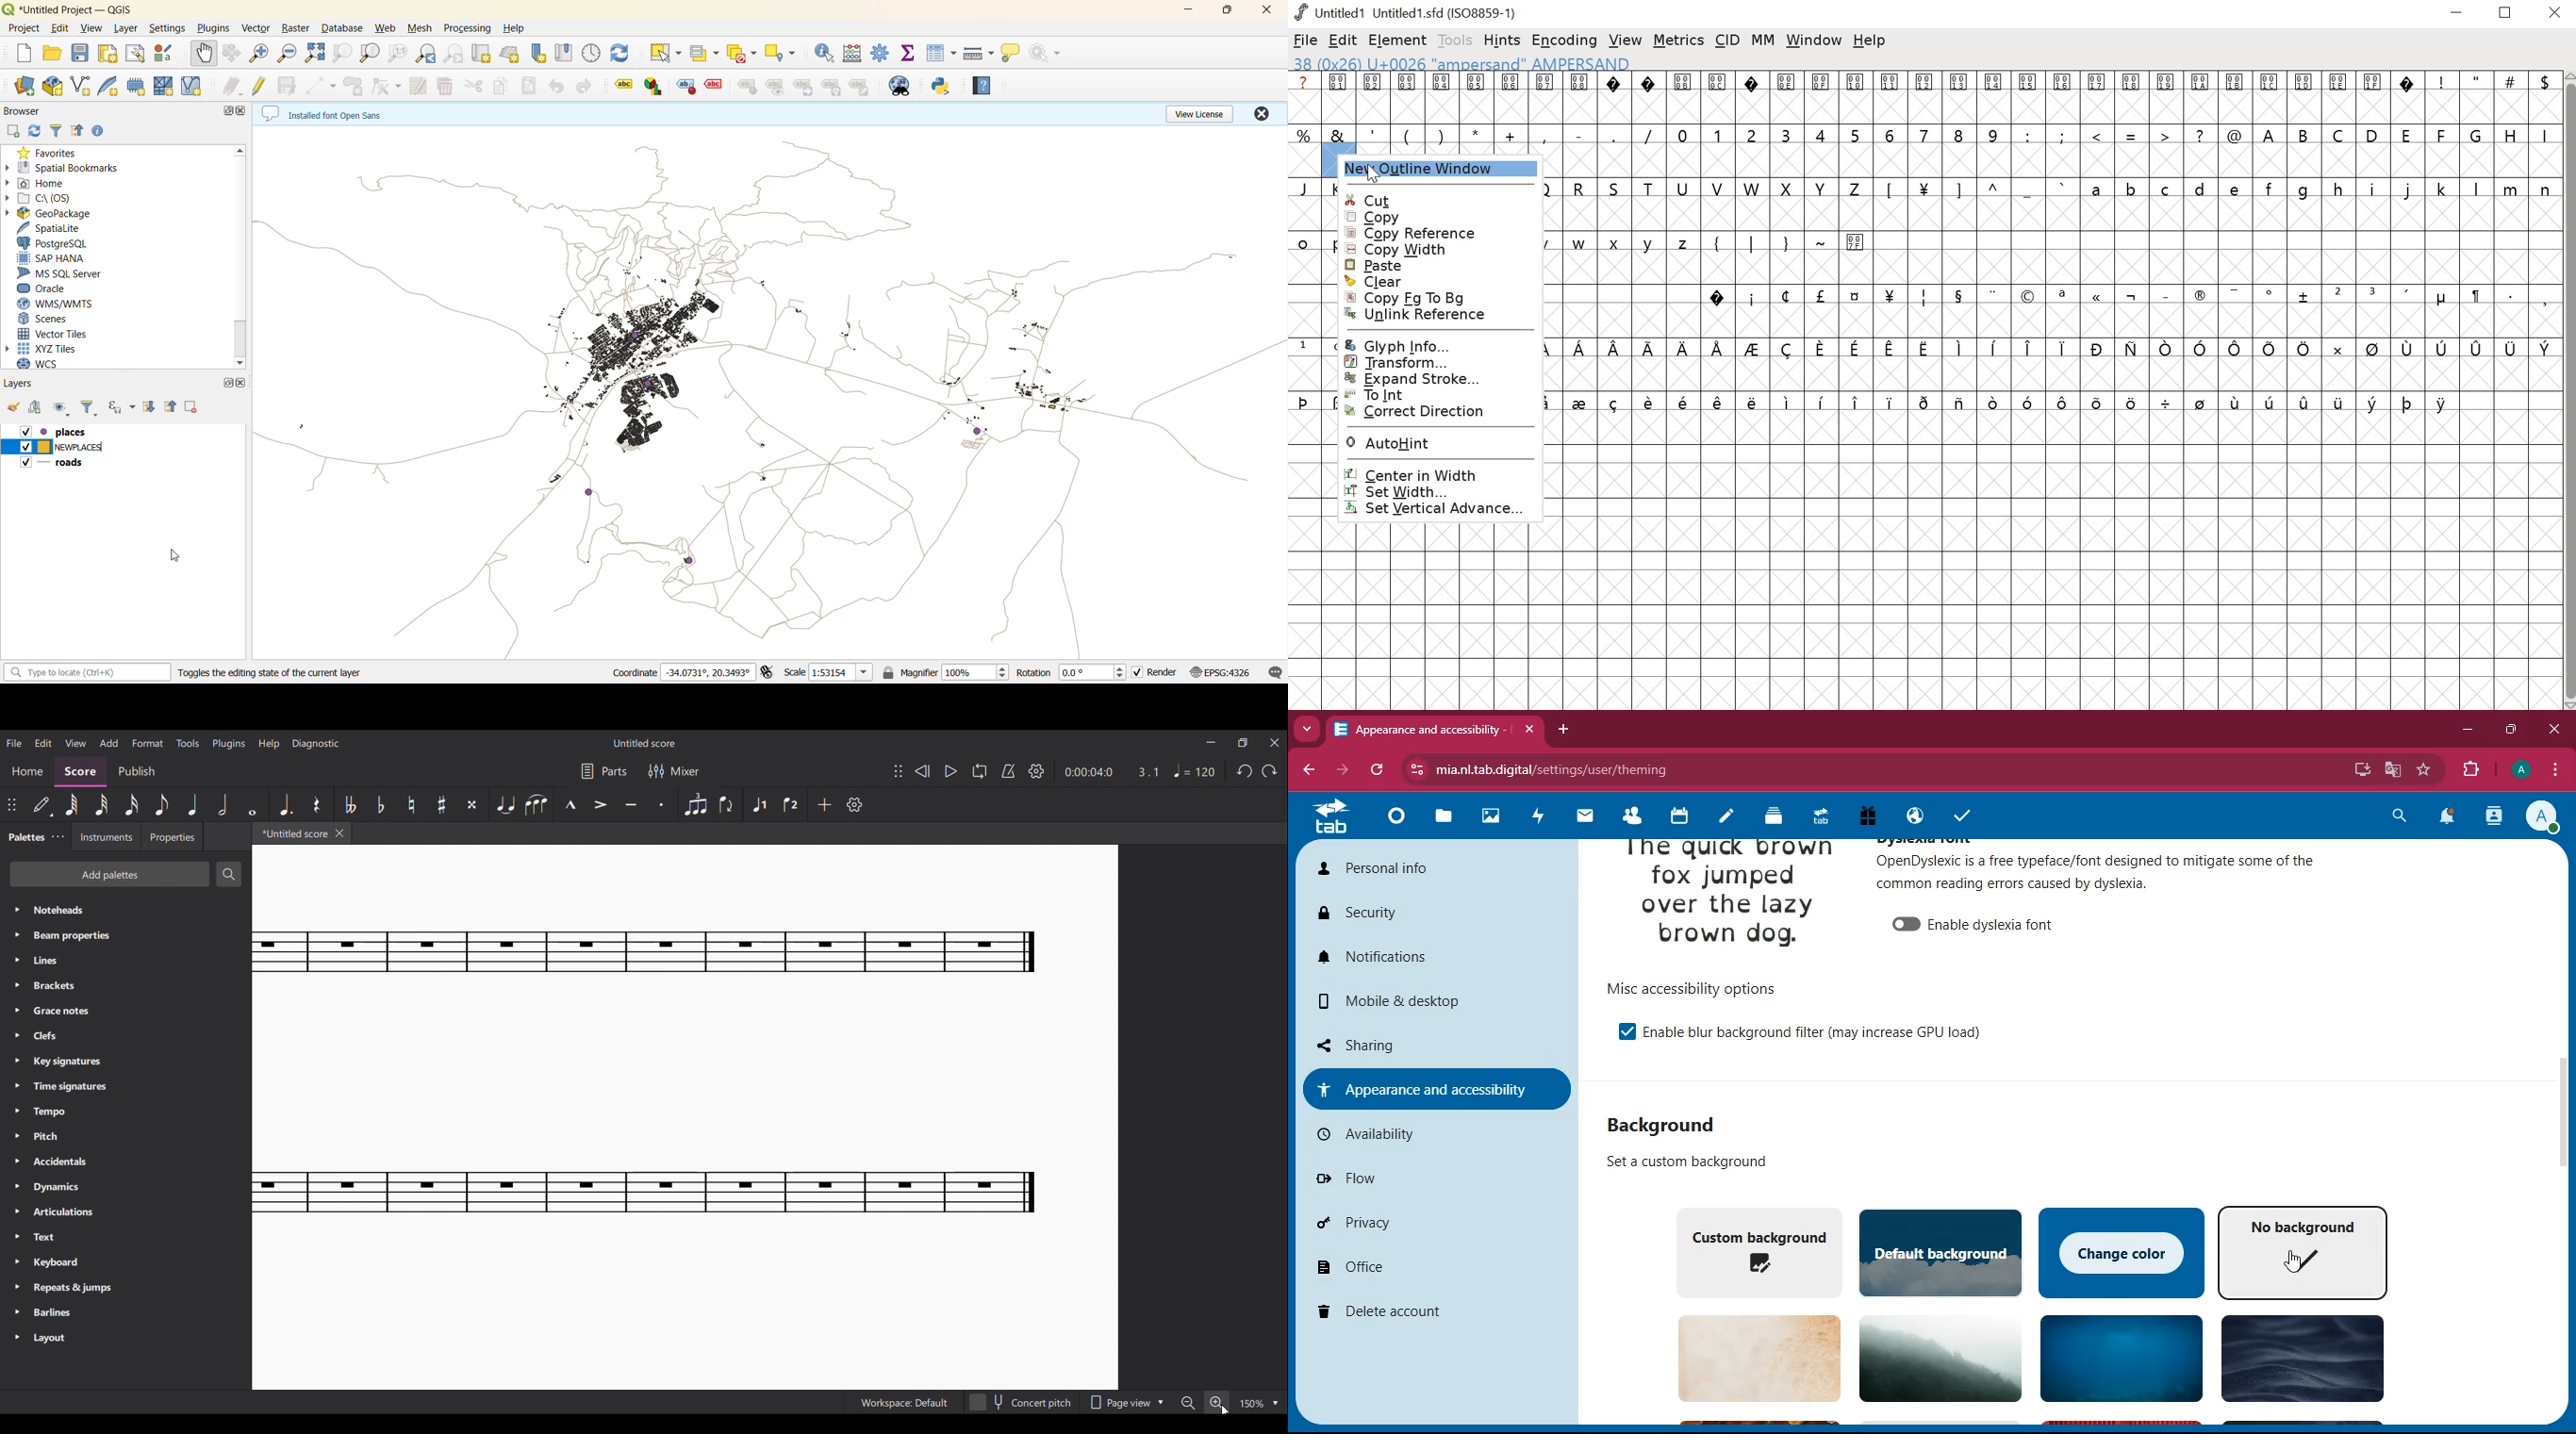 This screenshot has width=2576, height=1456. What do you see at coordinates (1432, 362) in the screenshot?
I see `transform` at bounding box center [1432, 362].